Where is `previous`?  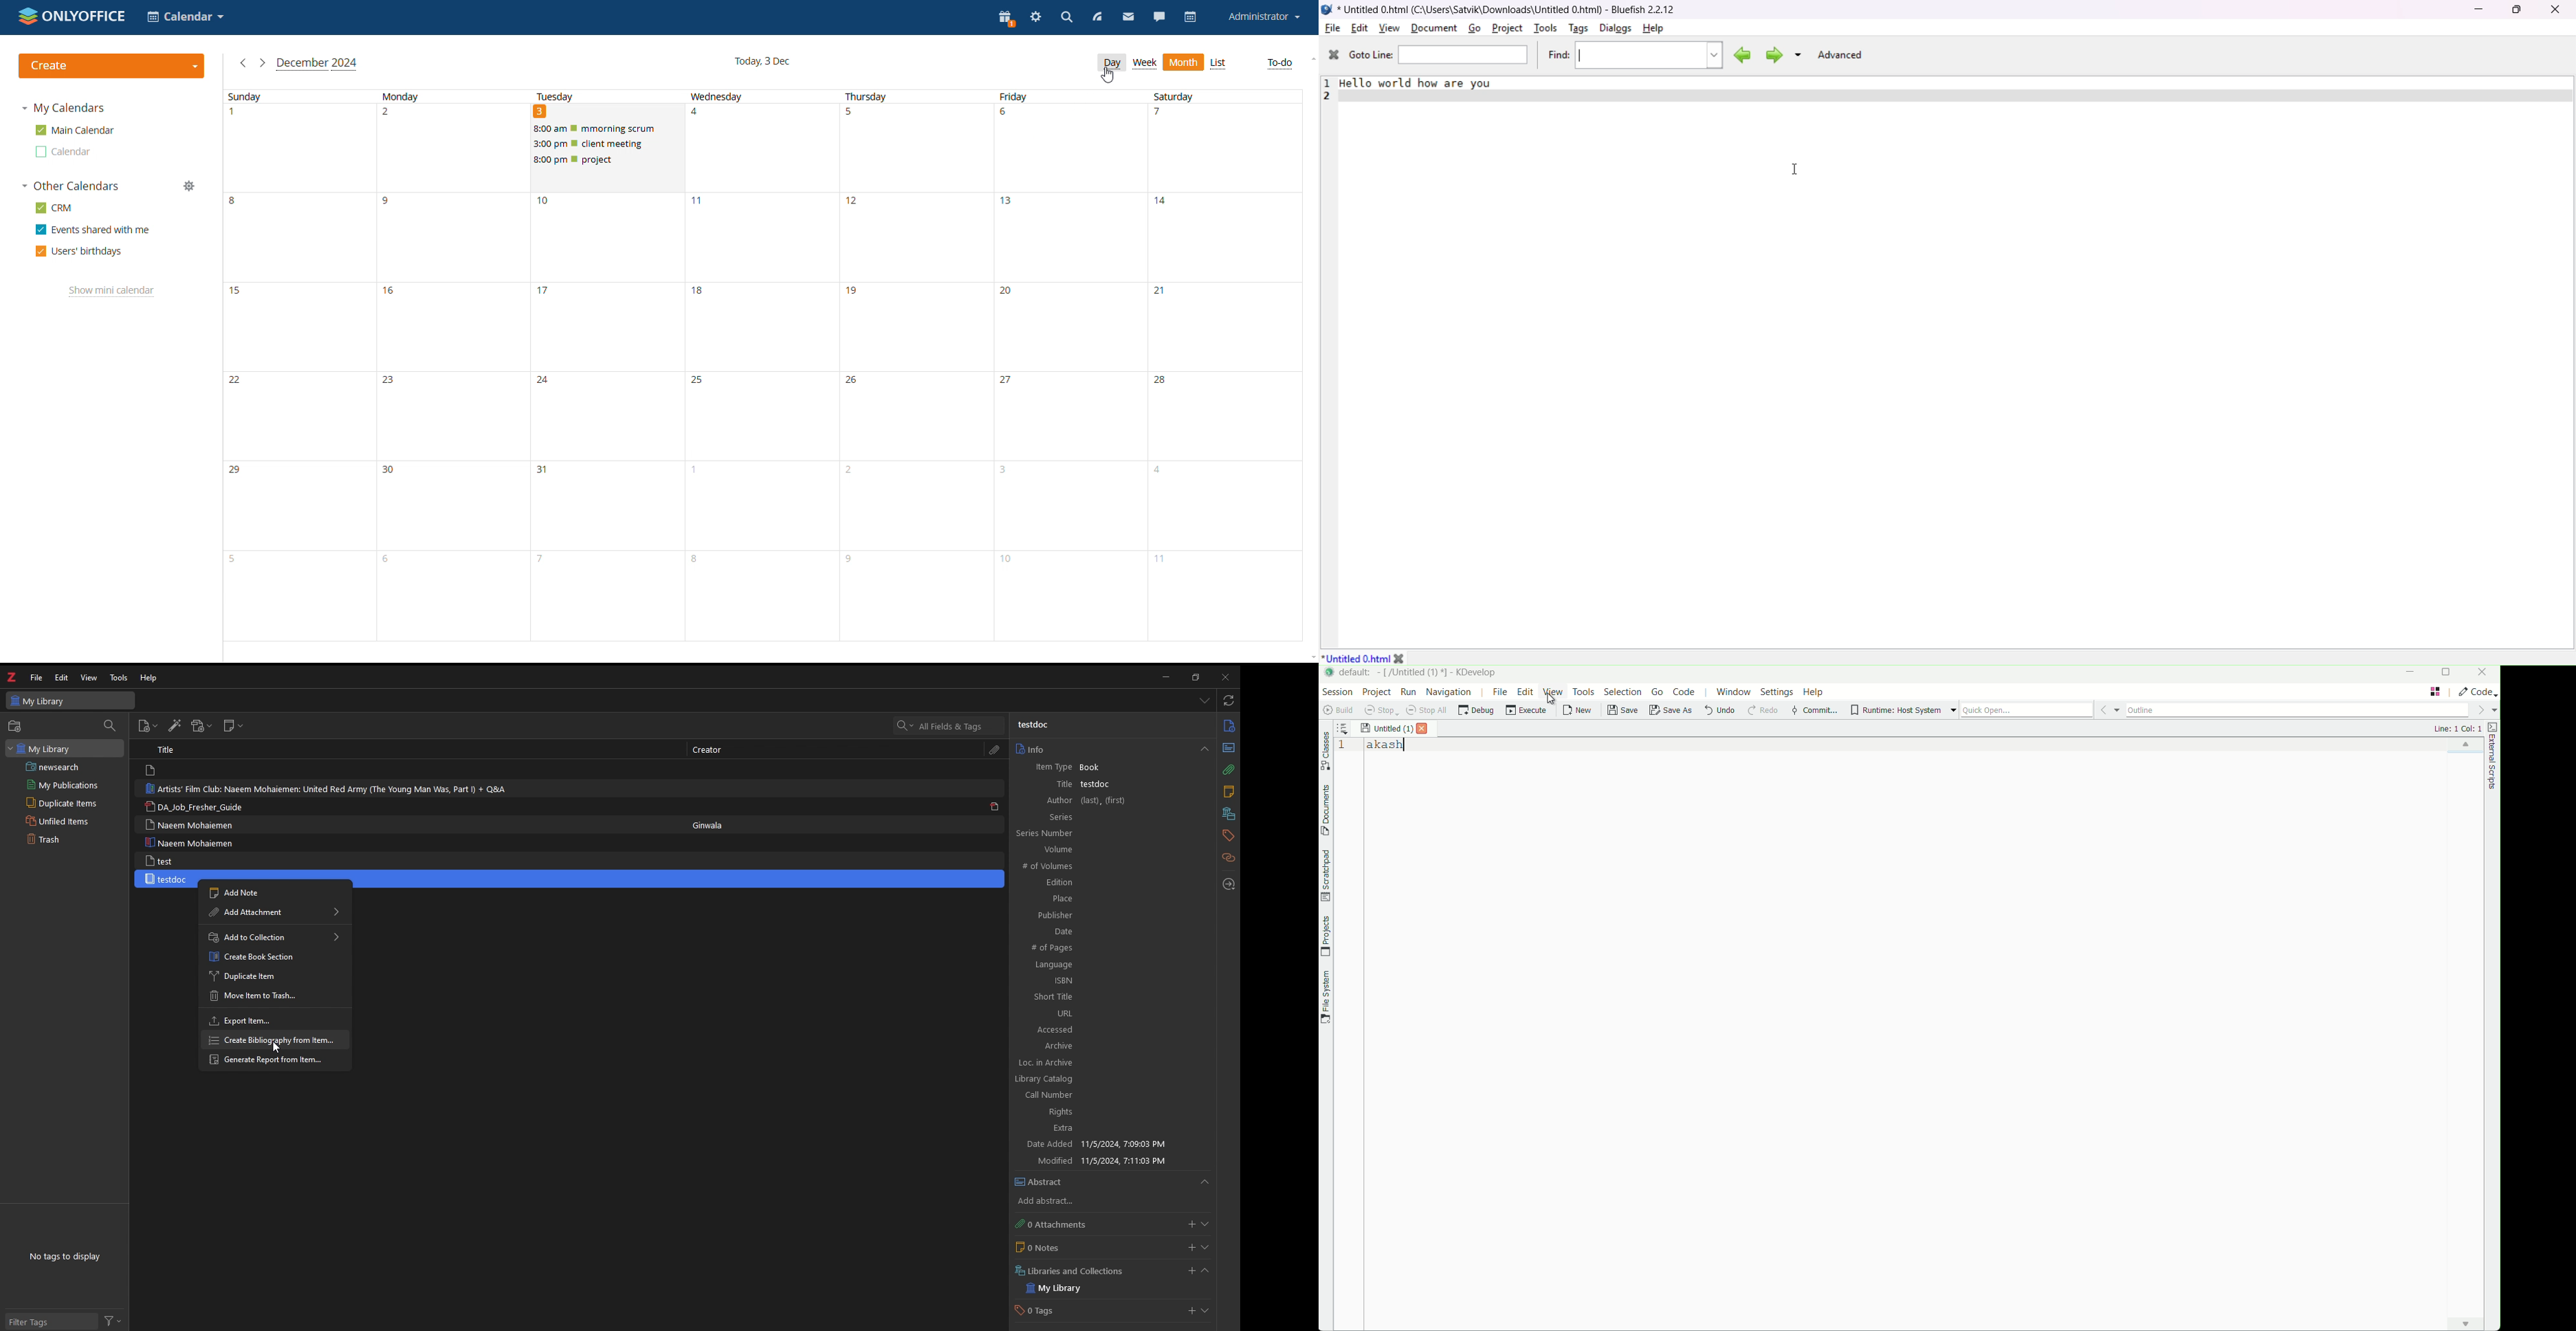
previous is located at coordinates (1740, 53).